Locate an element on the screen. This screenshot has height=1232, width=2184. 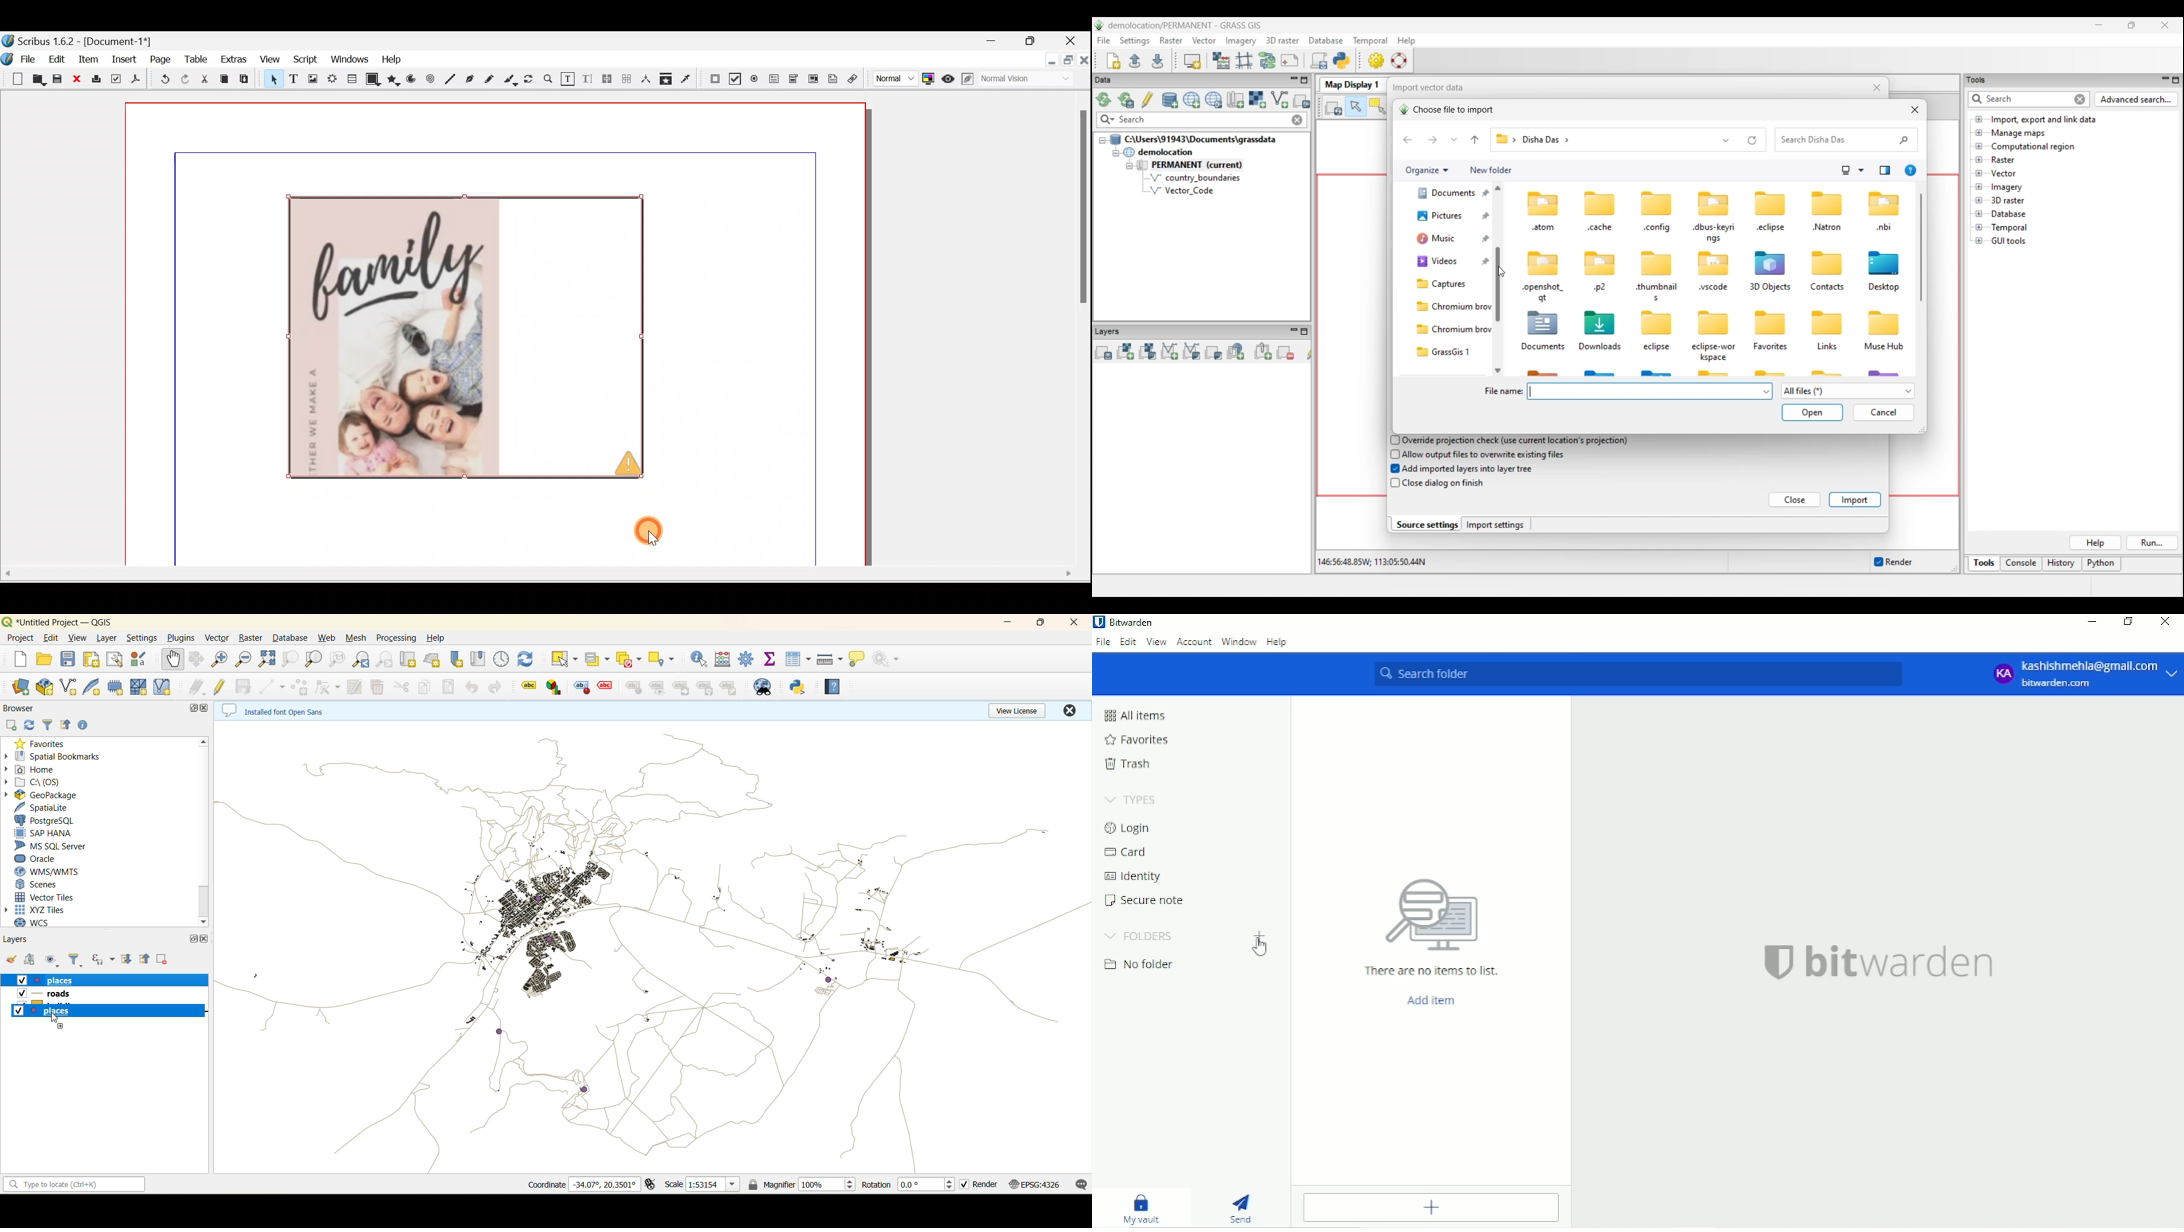
Secure note is located at coordinates (1143, 901).